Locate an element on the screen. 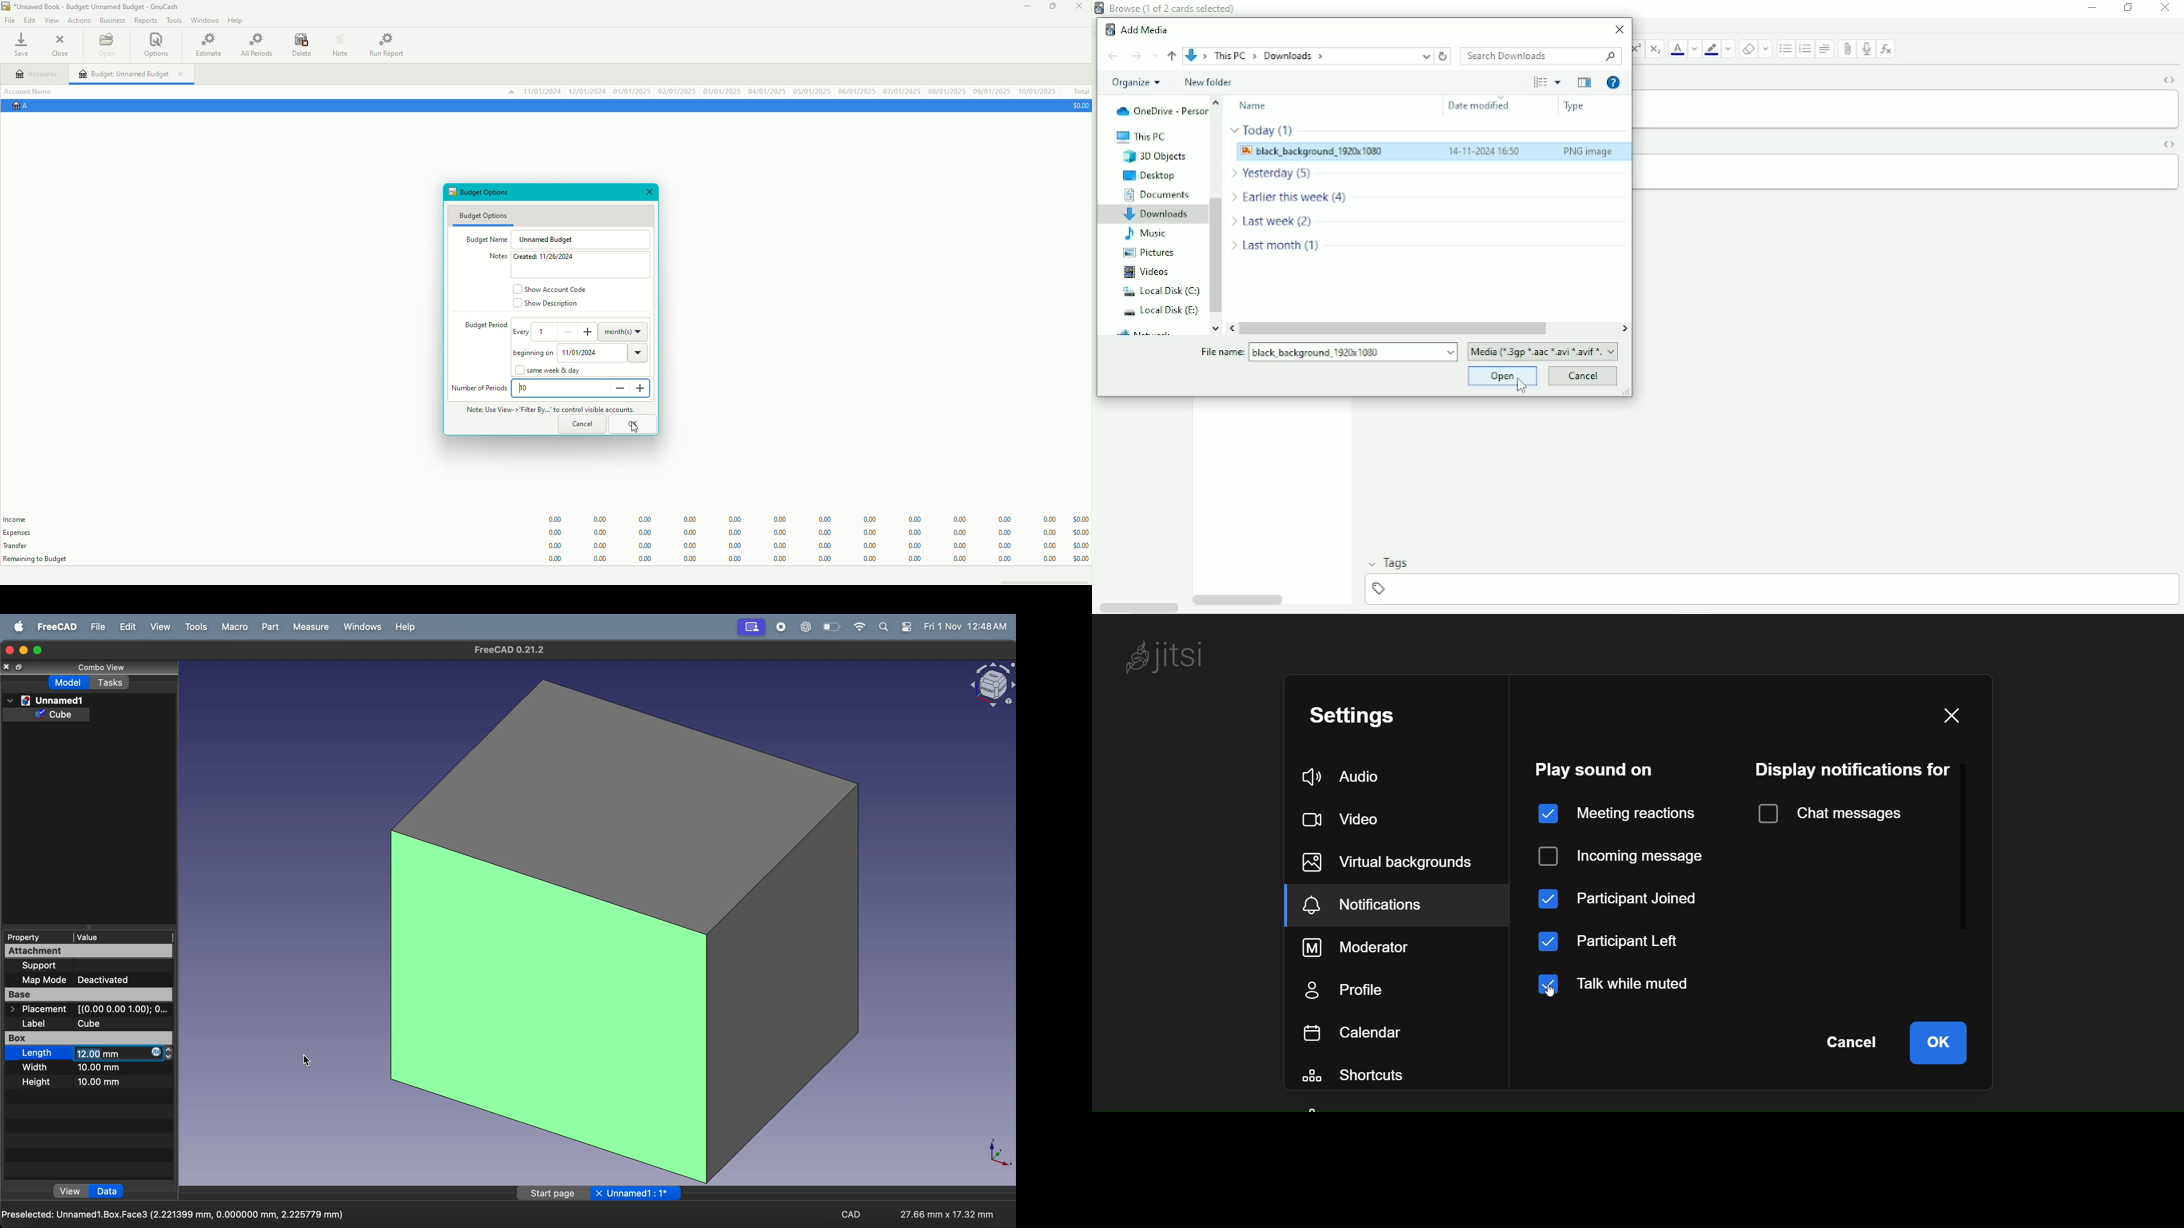 The height and width of the screenshot is (1232, 2184). Music is located at coordinates (1149, 234).